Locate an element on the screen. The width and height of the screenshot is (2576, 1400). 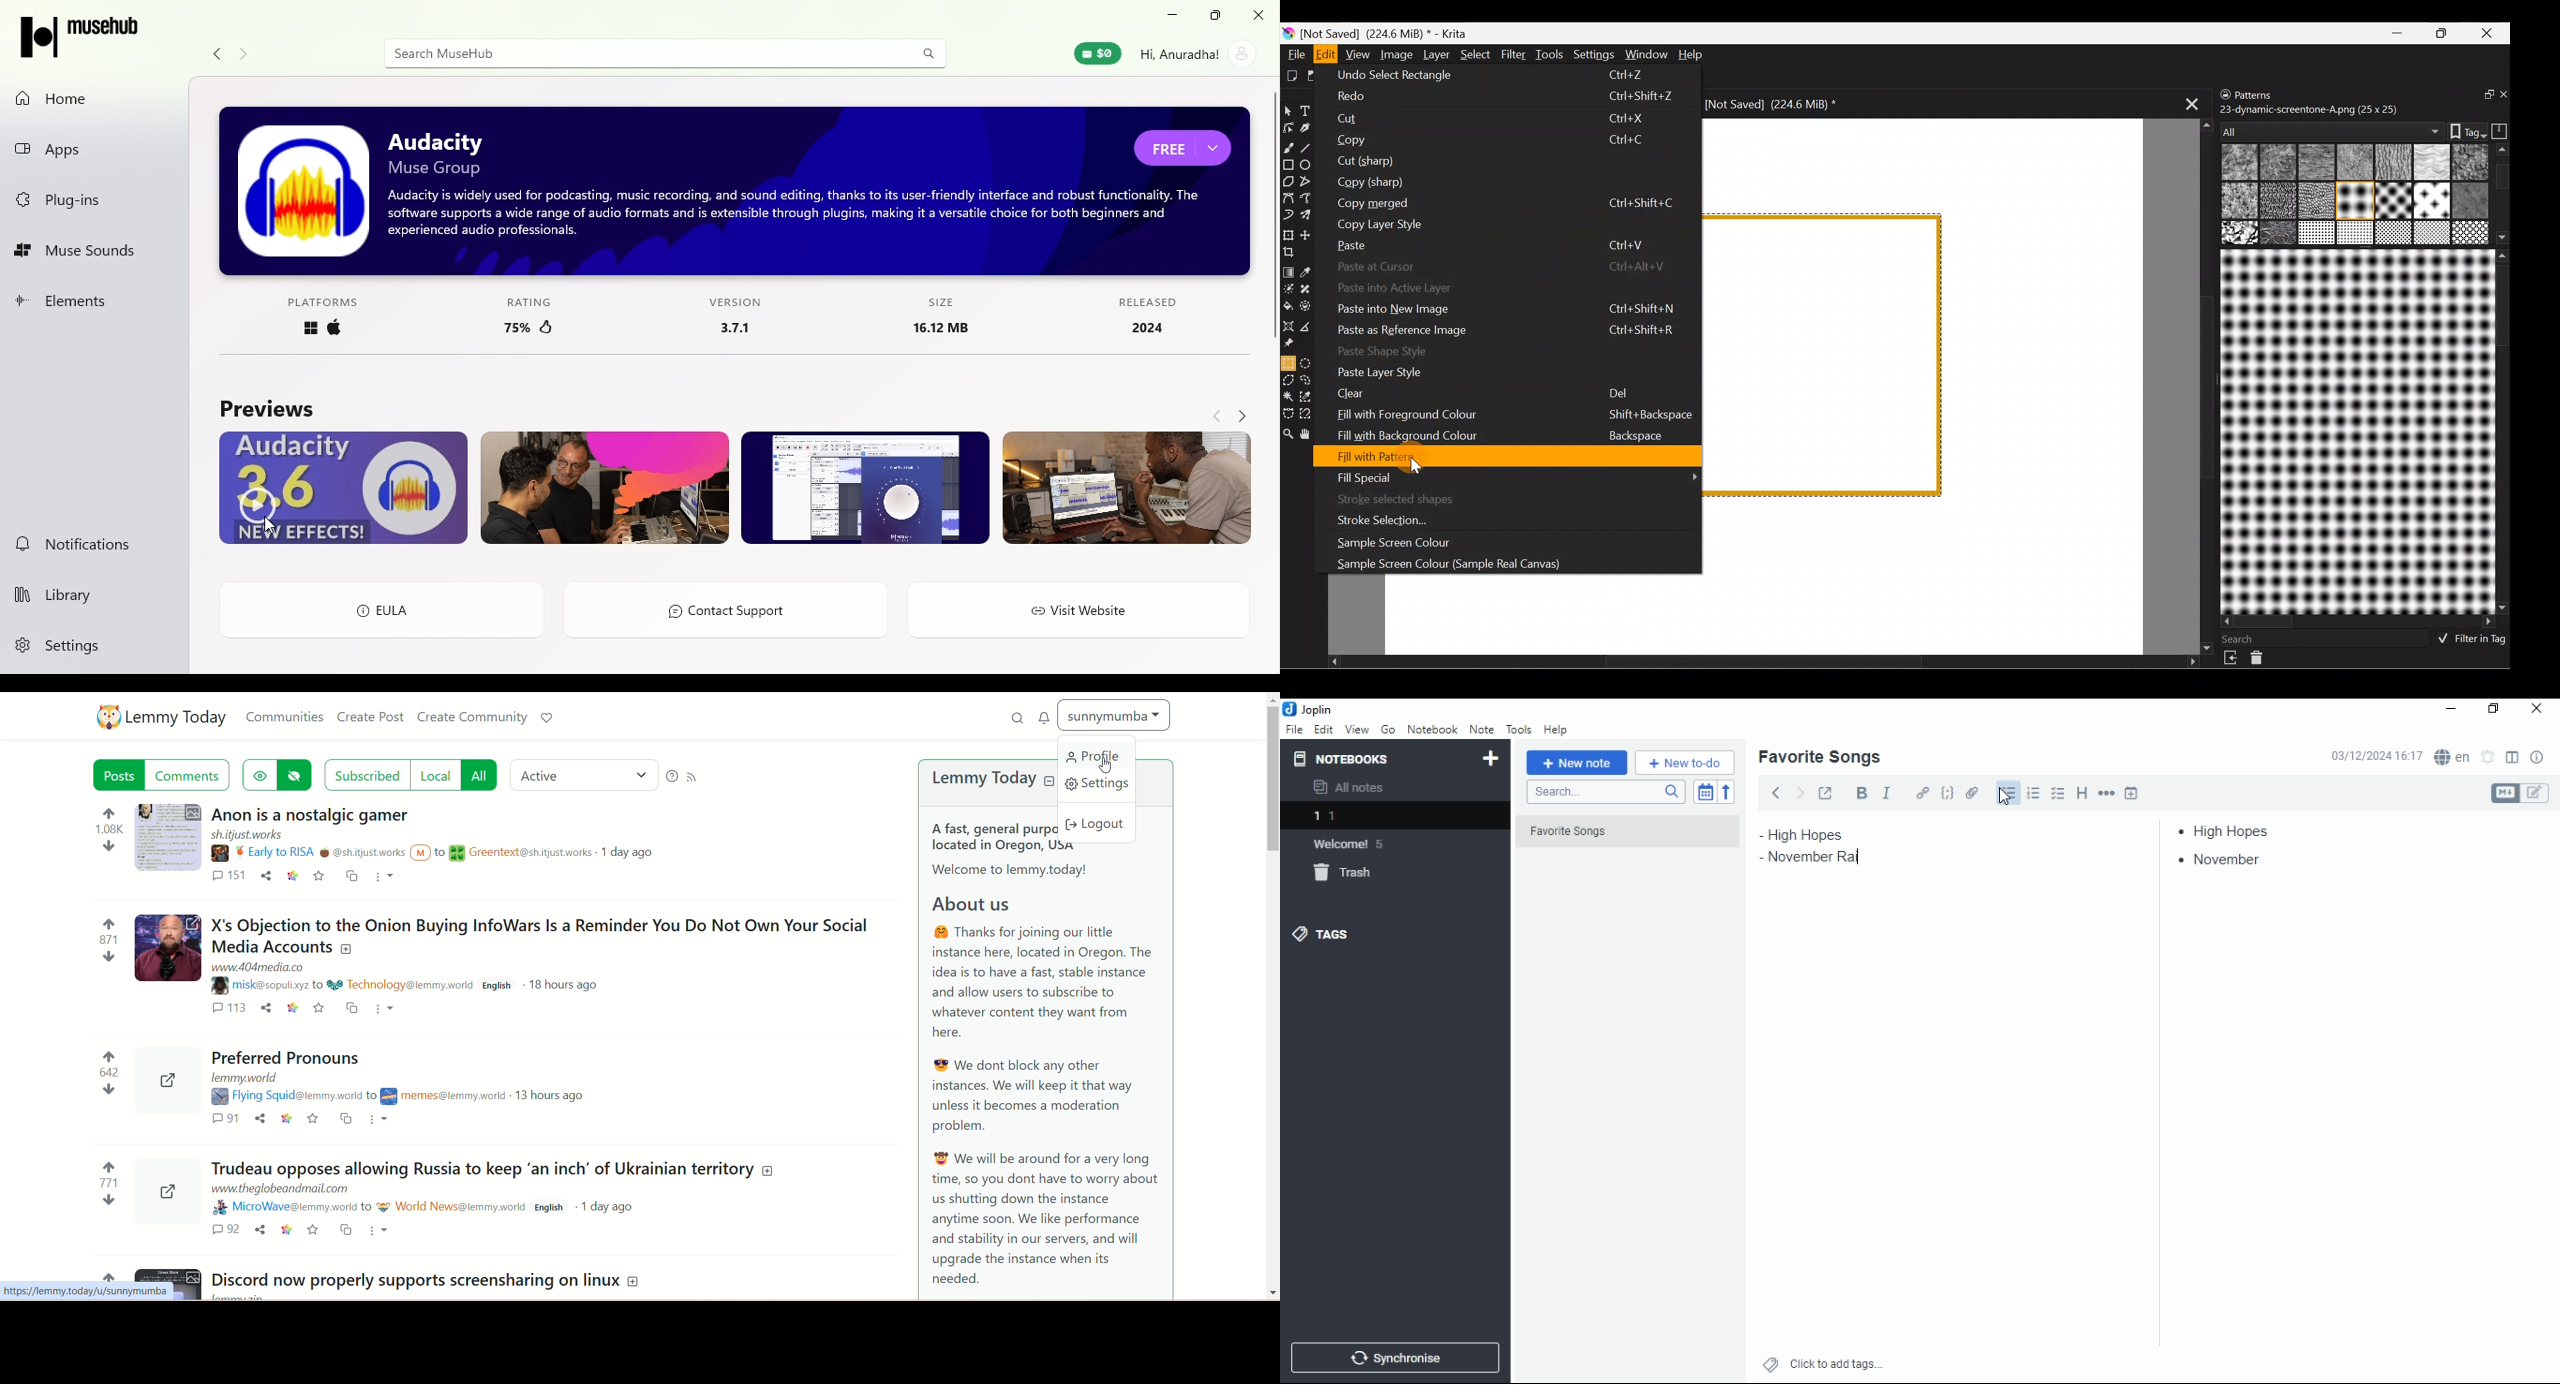
Can be expanded is located at coordinates (165, 1073).